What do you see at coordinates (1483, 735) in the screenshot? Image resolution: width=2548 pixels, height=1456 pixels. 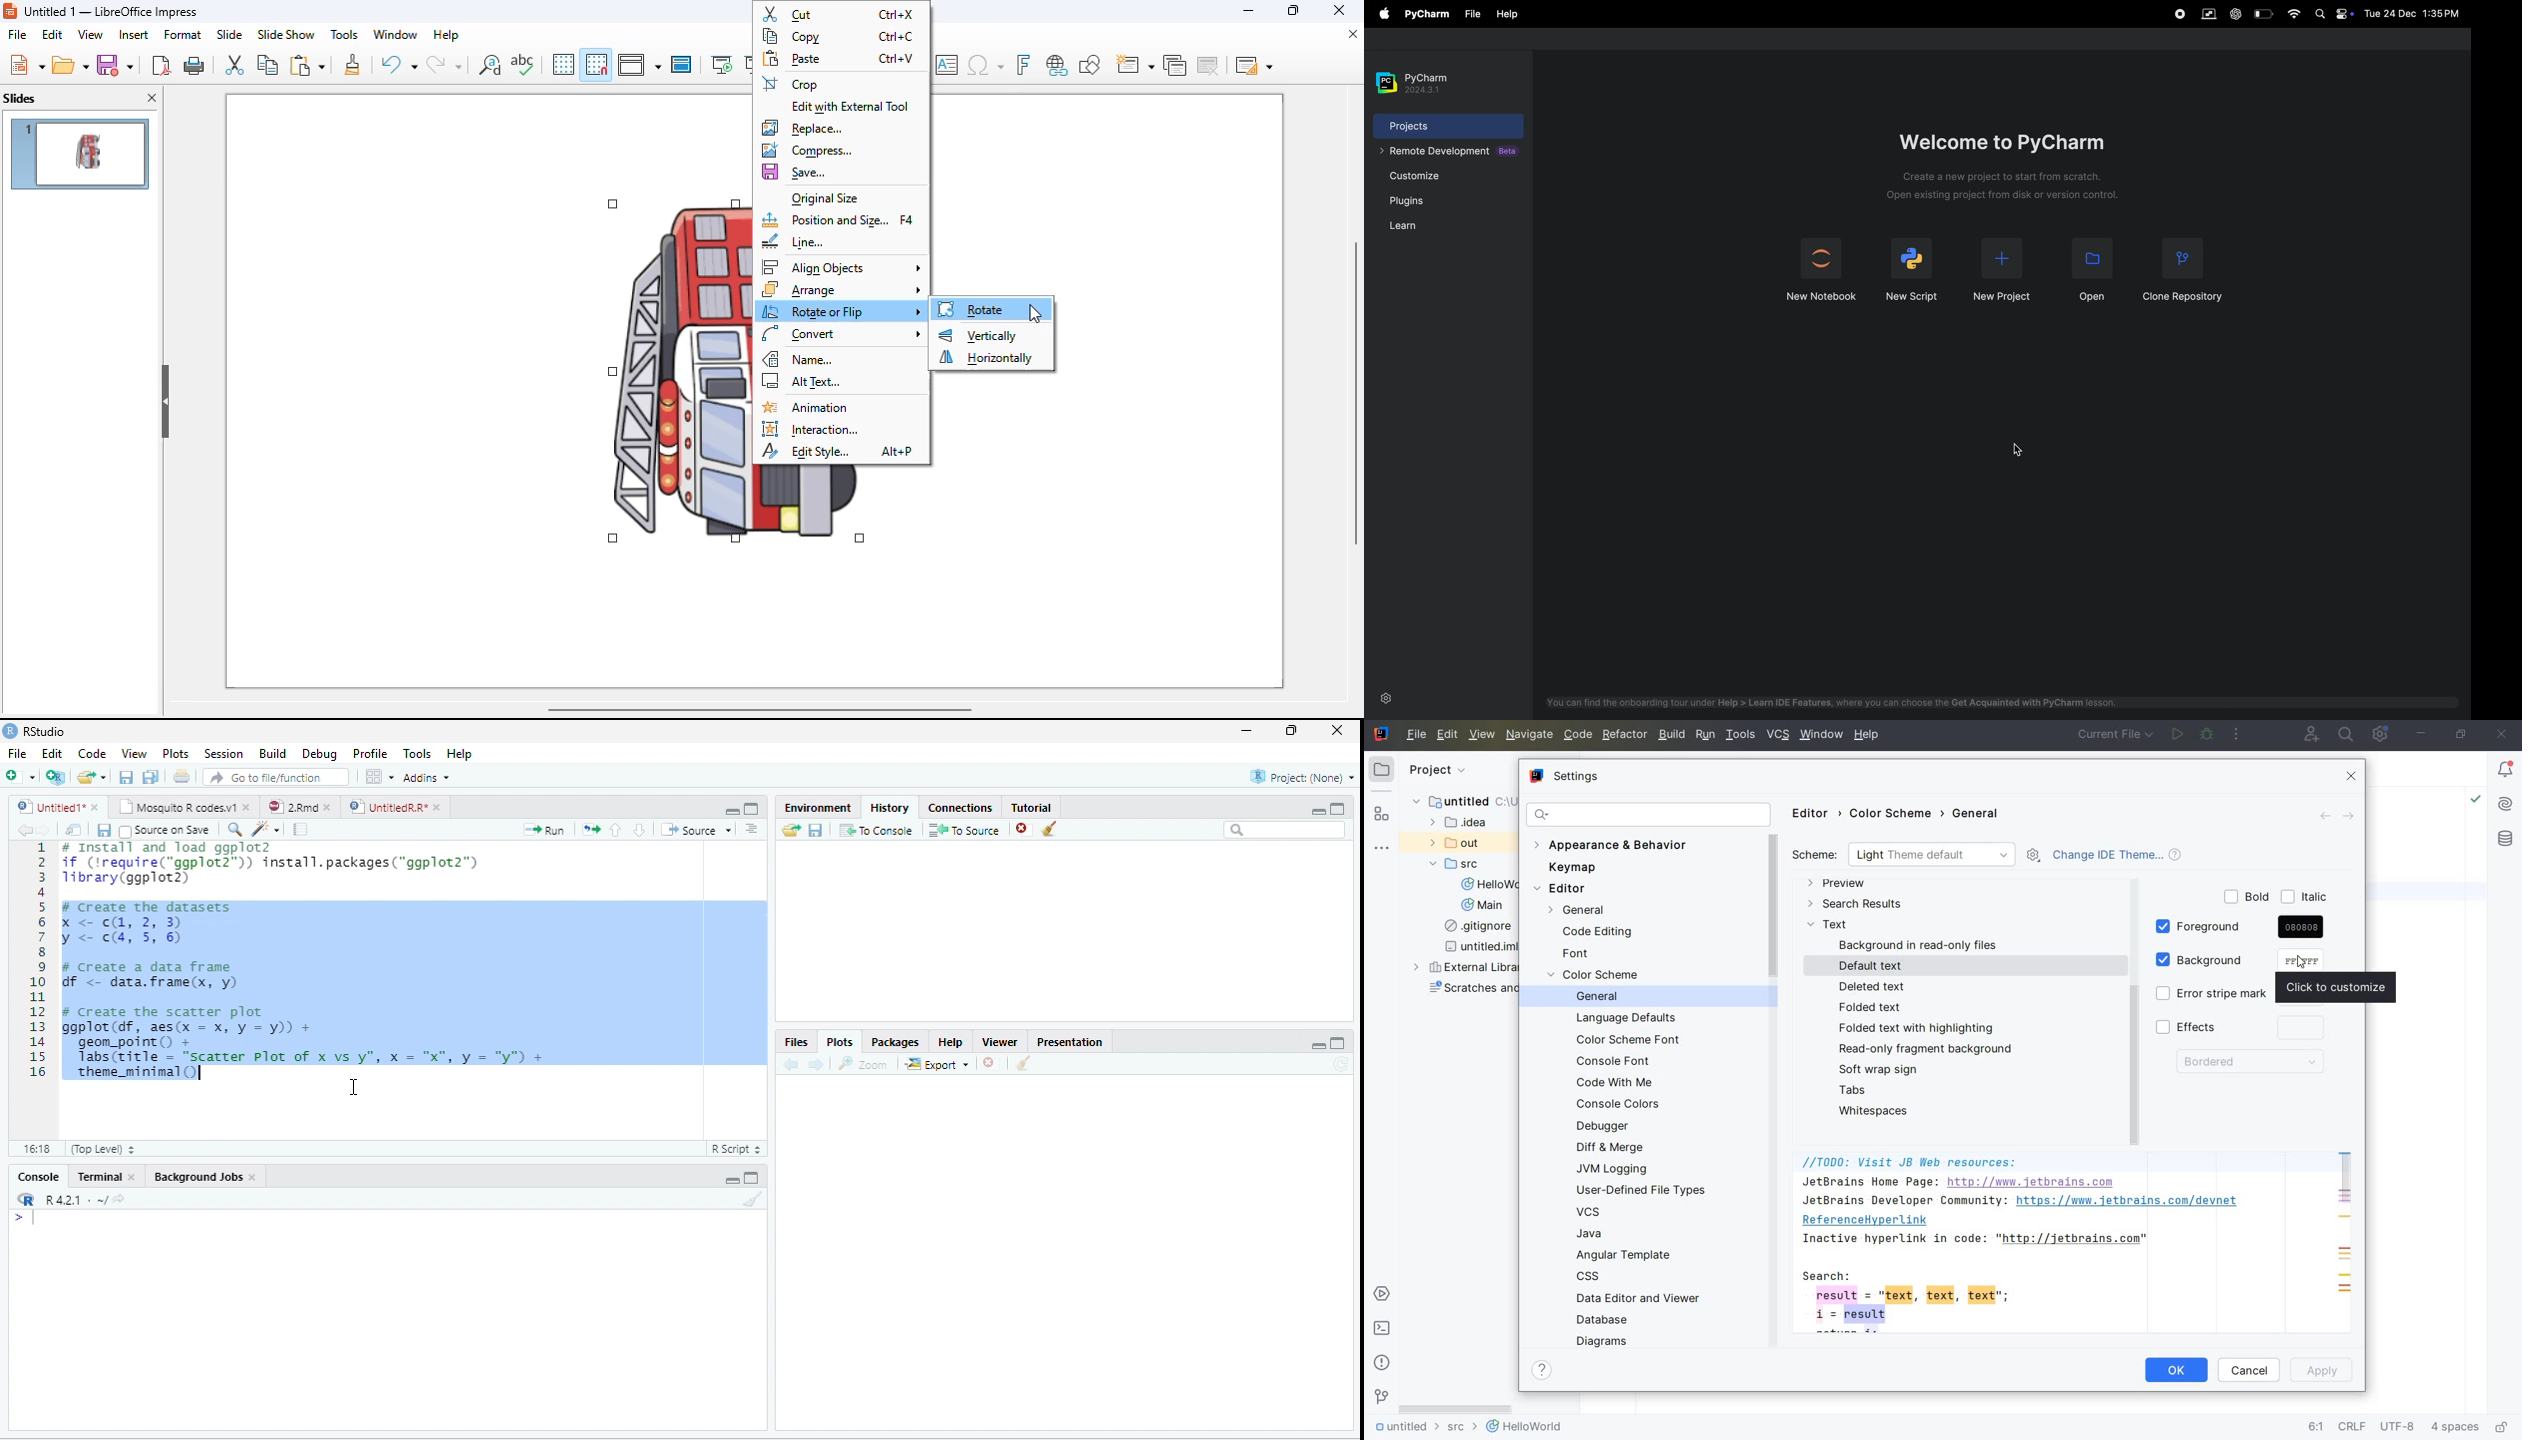 I see `VIEW` at bounding box center [1483, 735].